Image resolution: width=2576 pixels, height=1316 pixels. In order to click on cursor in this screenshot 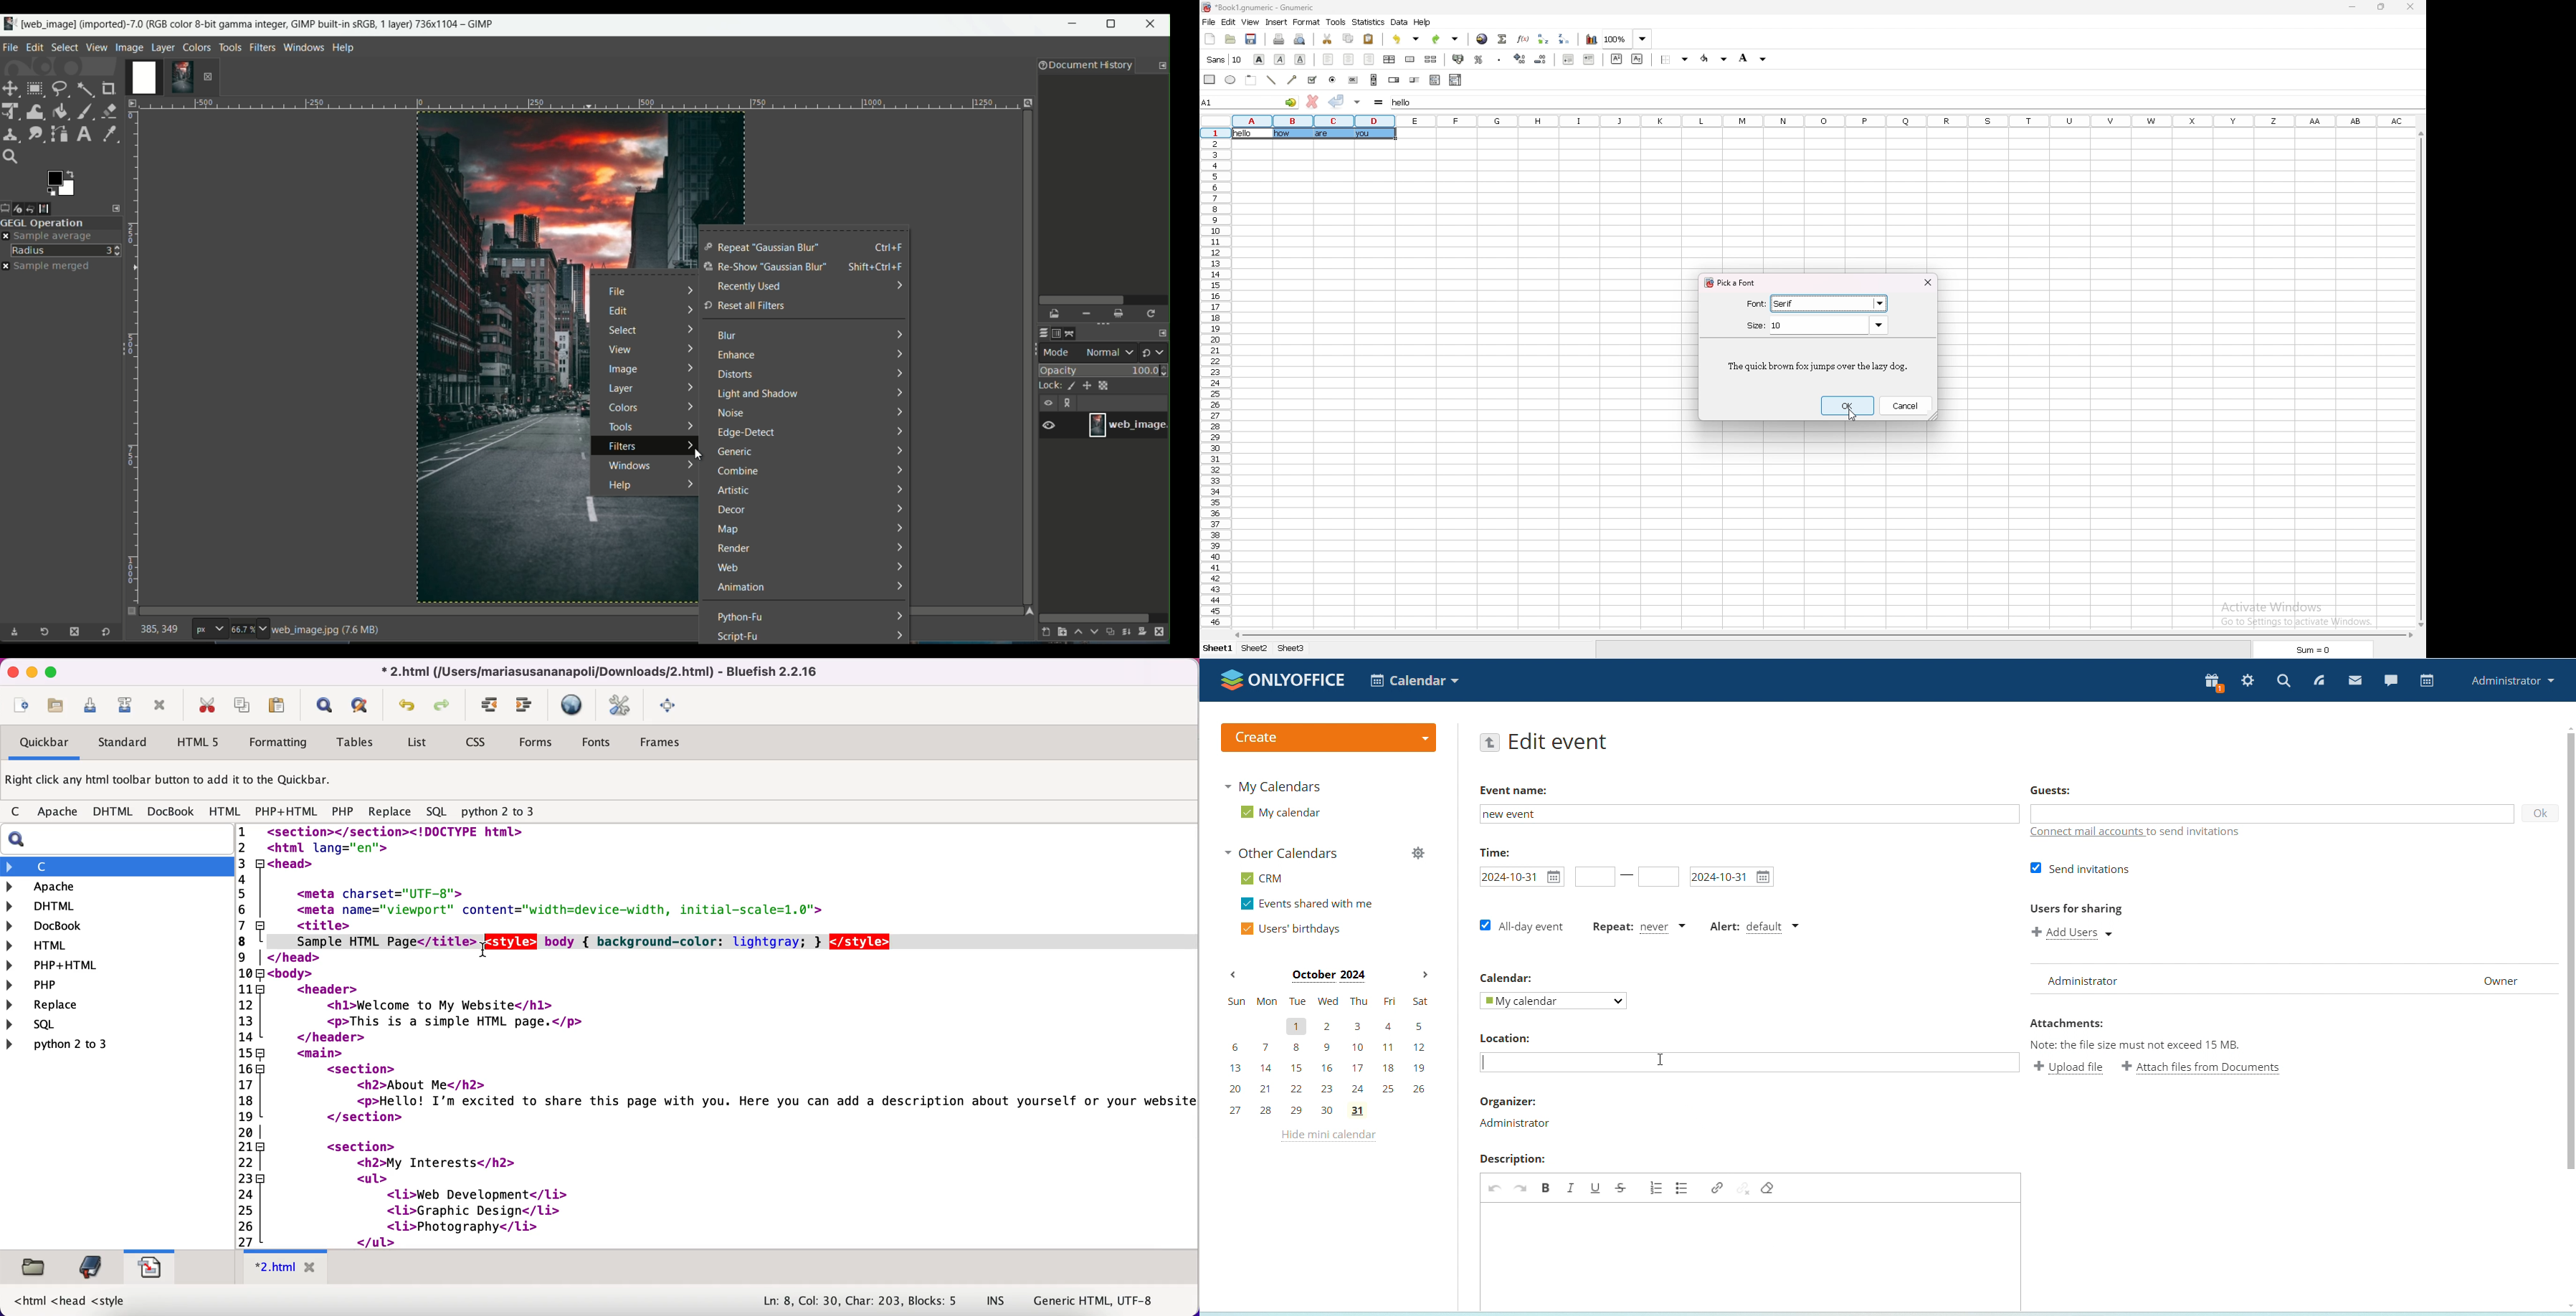, I will do `click(1660, 1059)`.